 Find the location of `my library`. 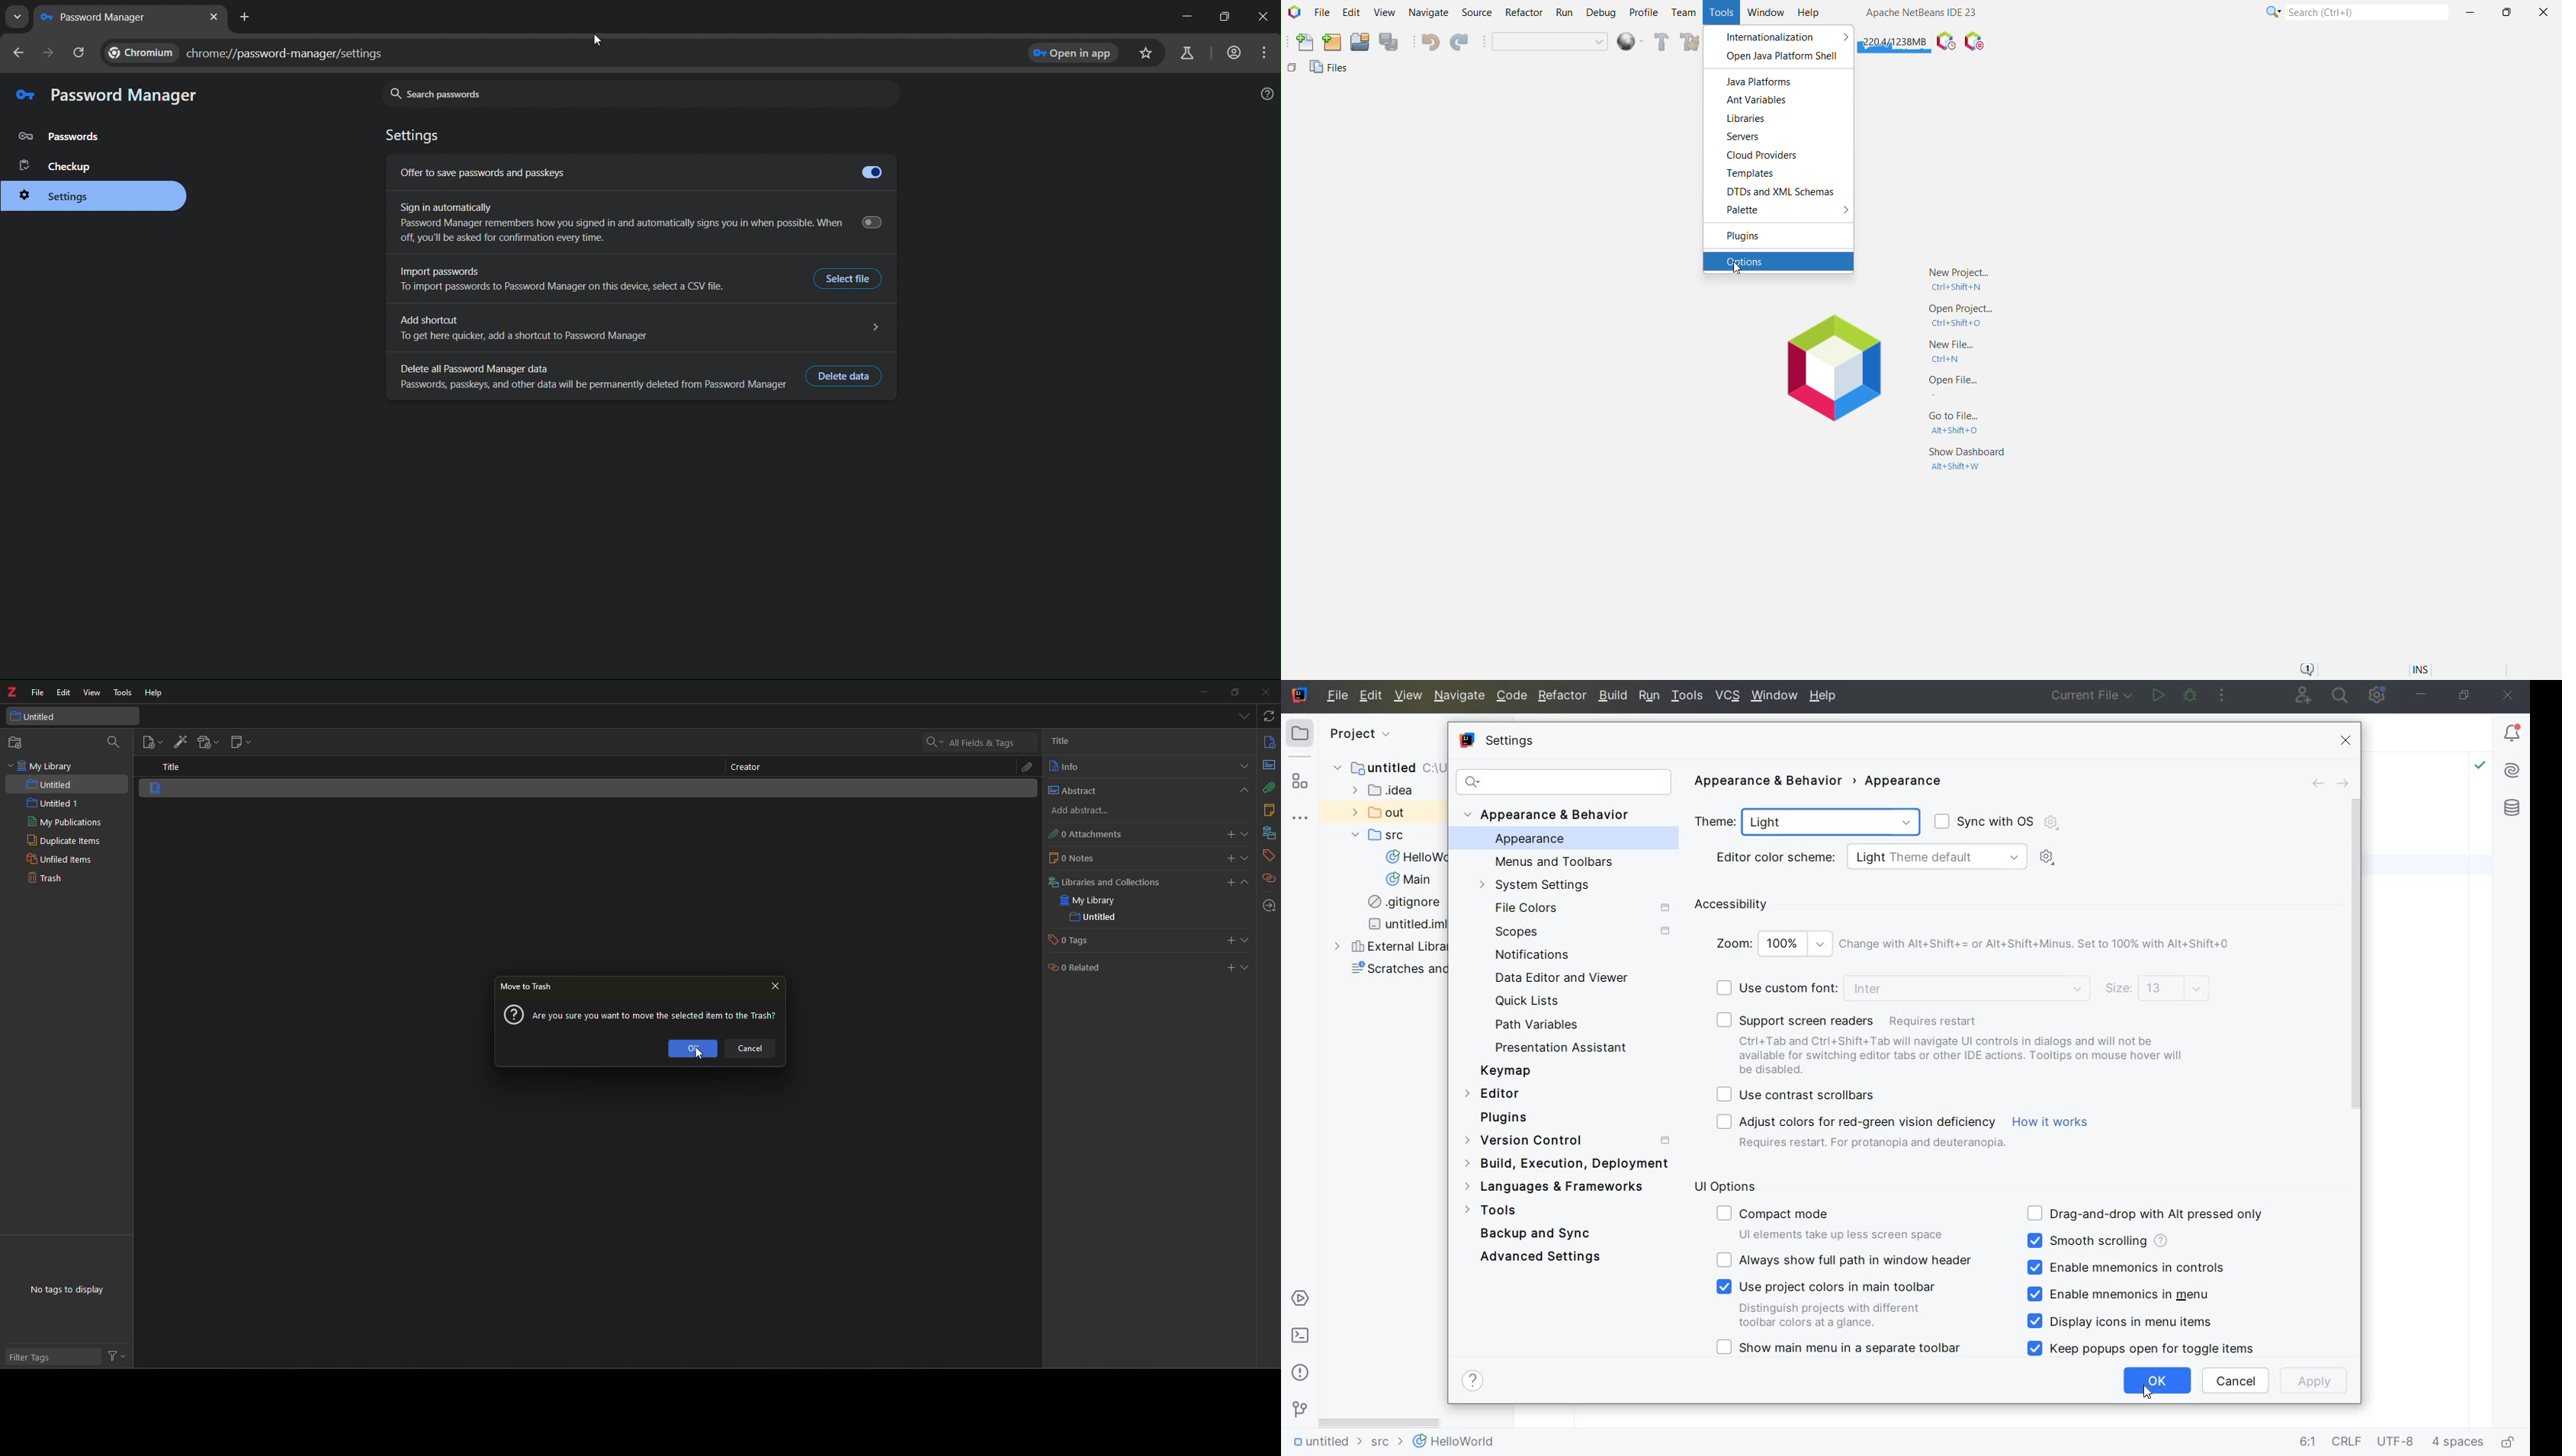

my library is located at coordinates (1091, 901).